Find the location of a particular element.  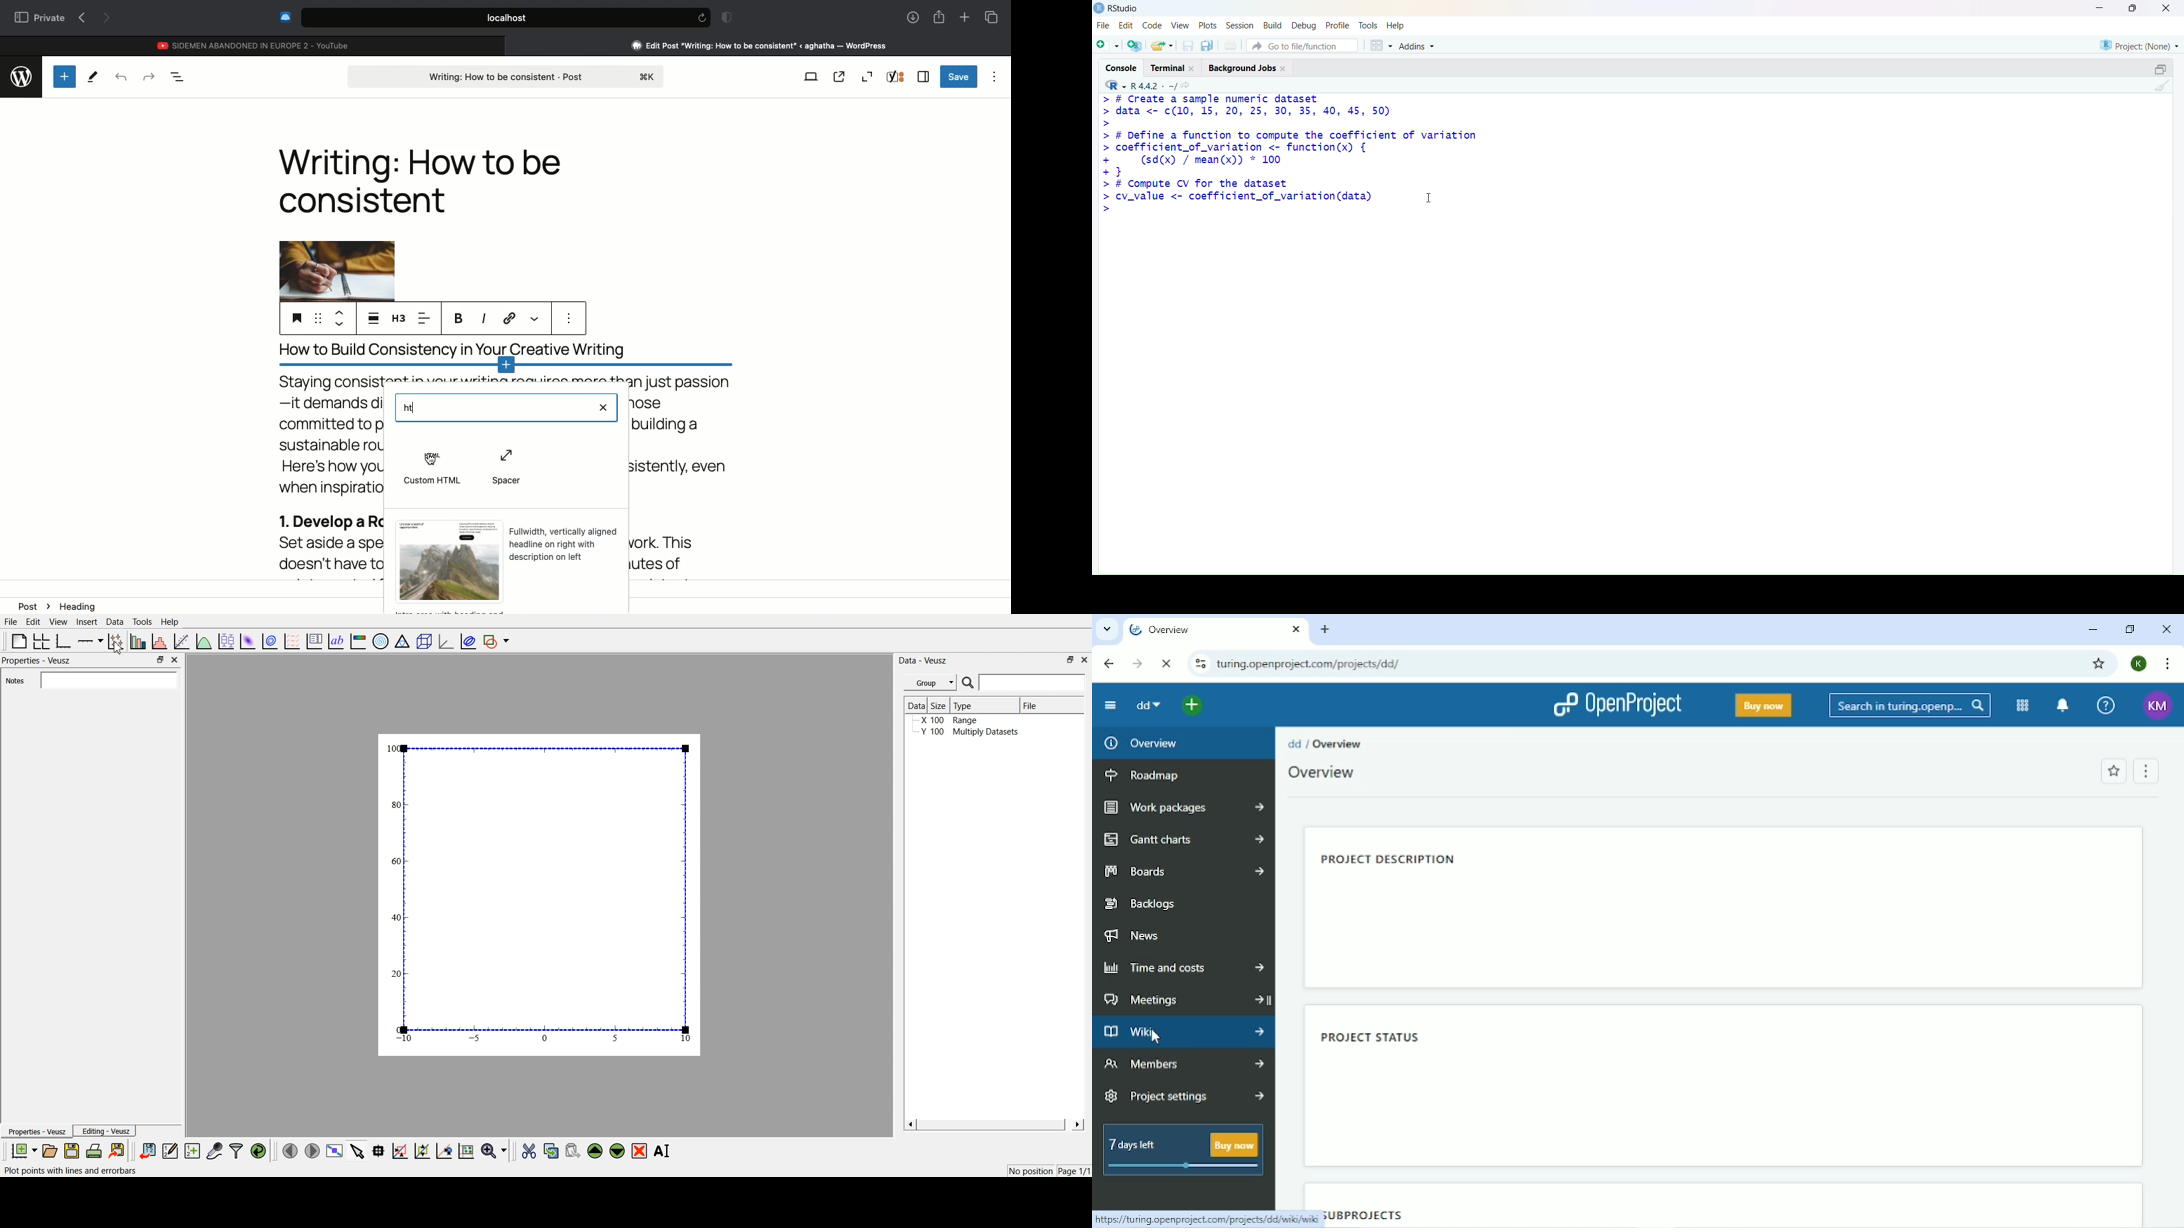

Share is located at coordinates (939, 15).